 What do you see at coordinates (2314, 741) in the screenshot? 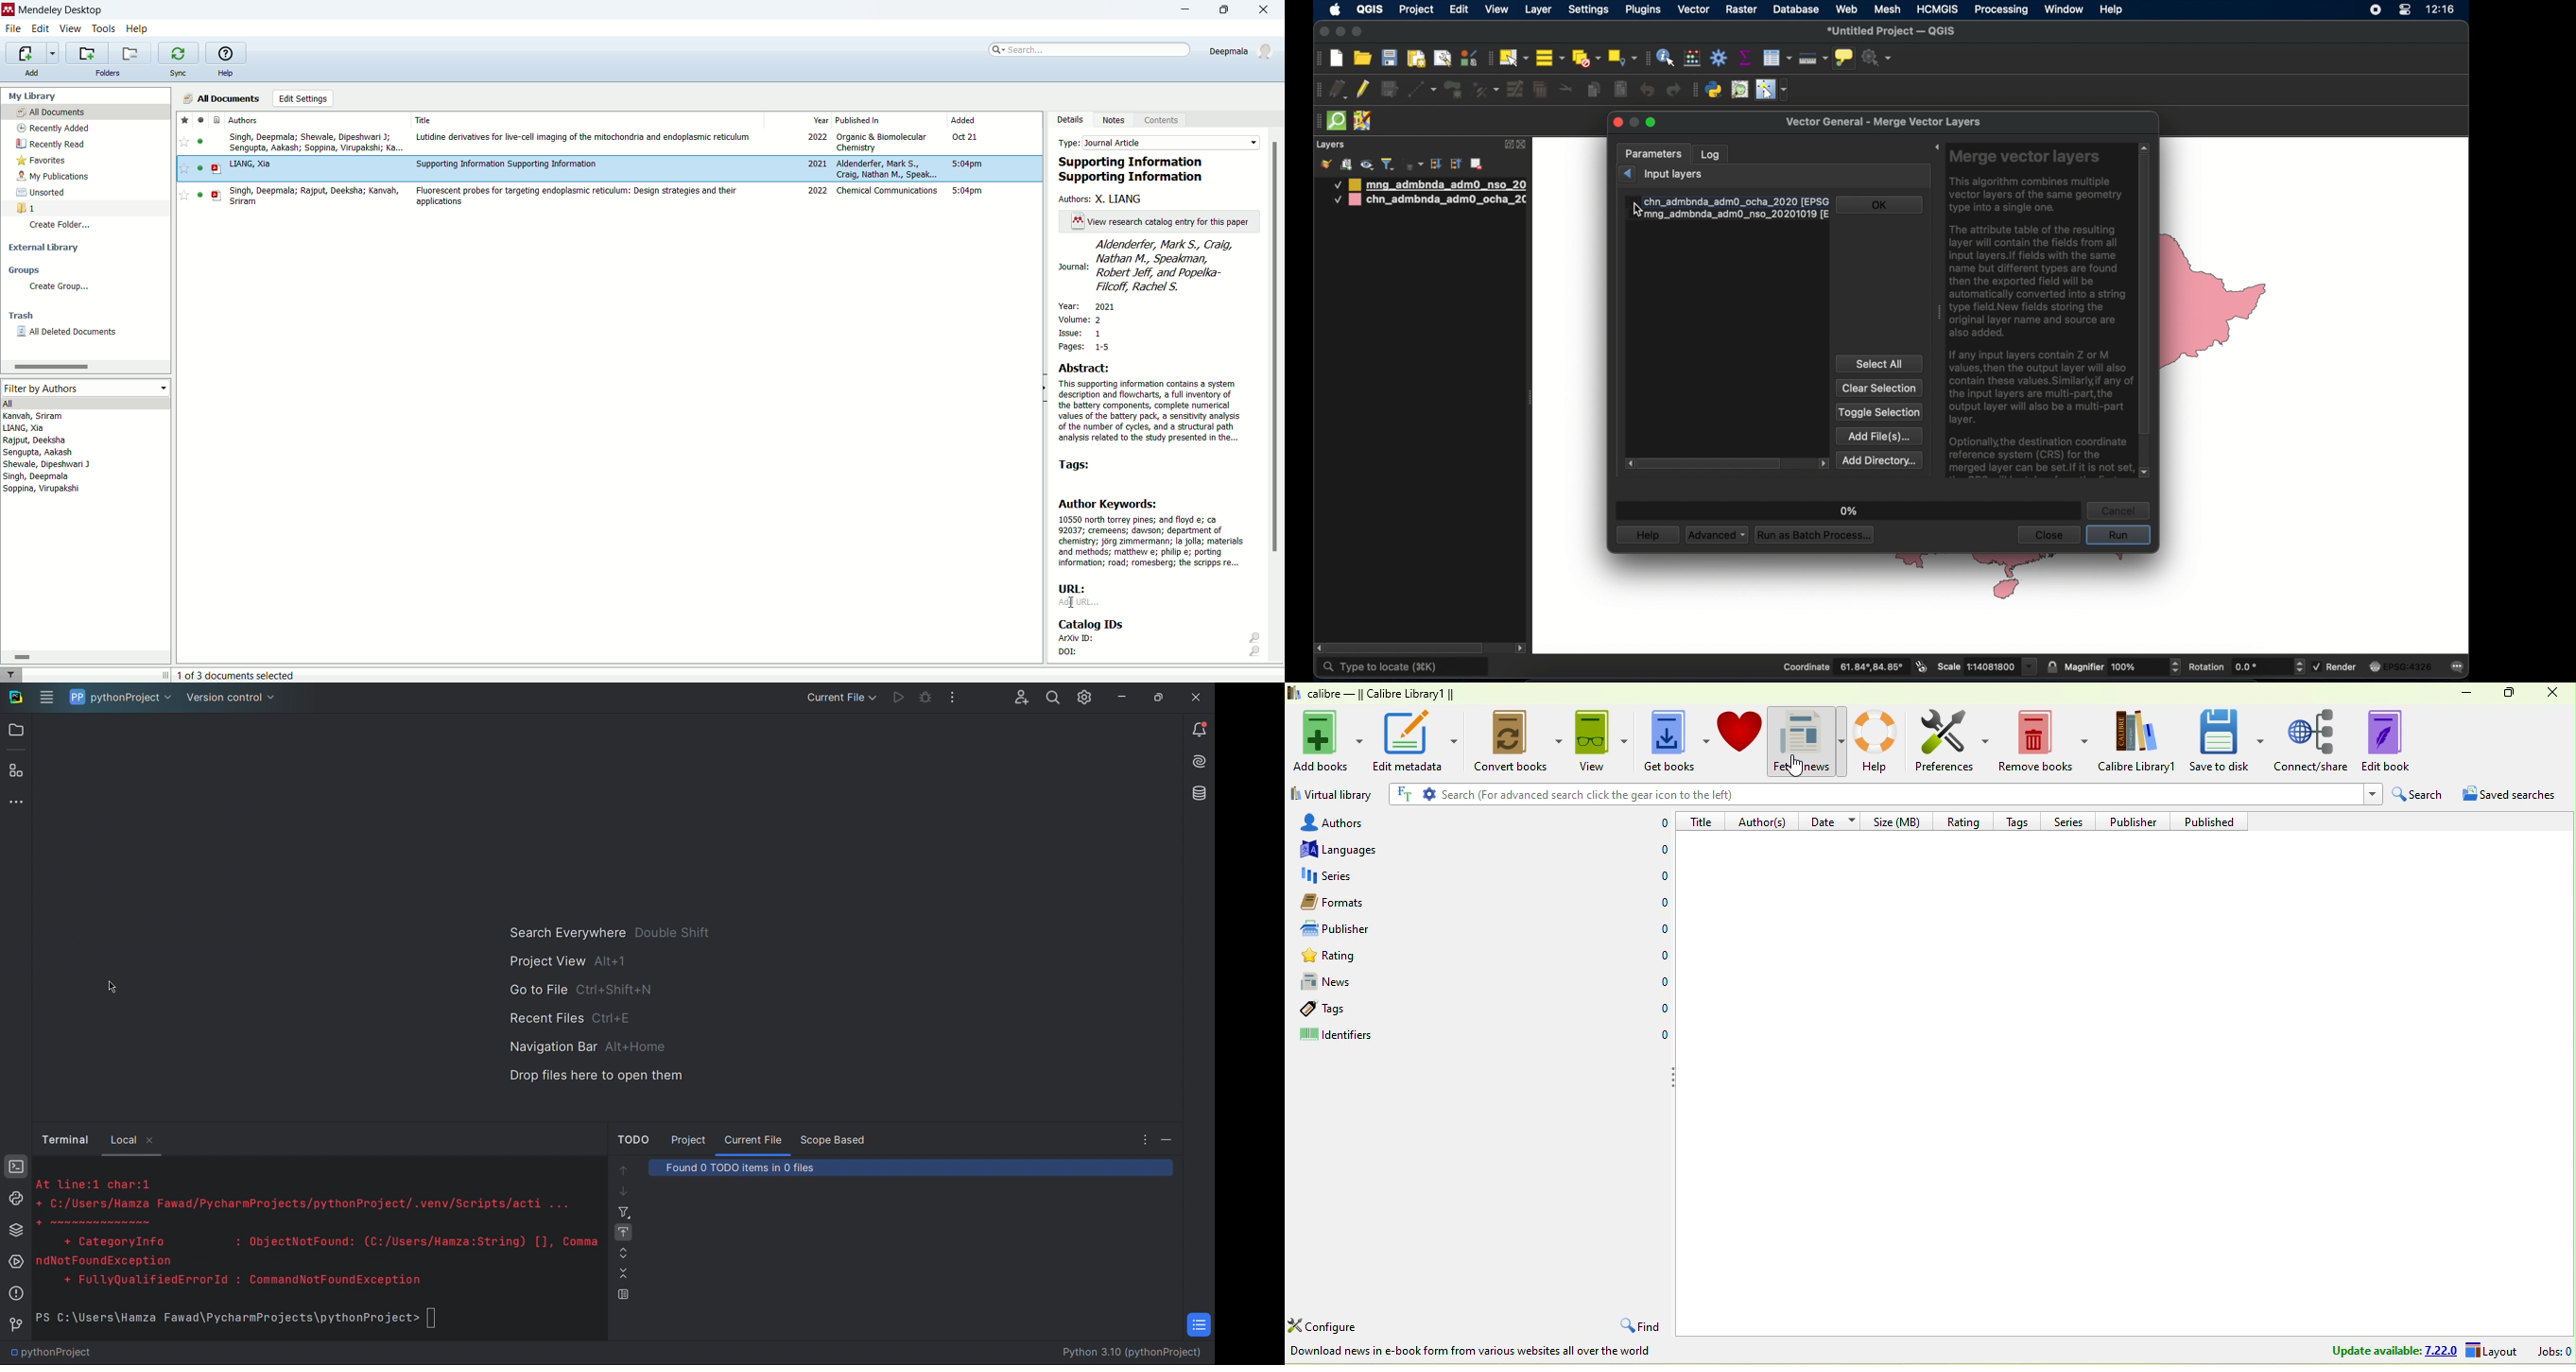
I see `connect/share` at bounding box center [2314, 741].